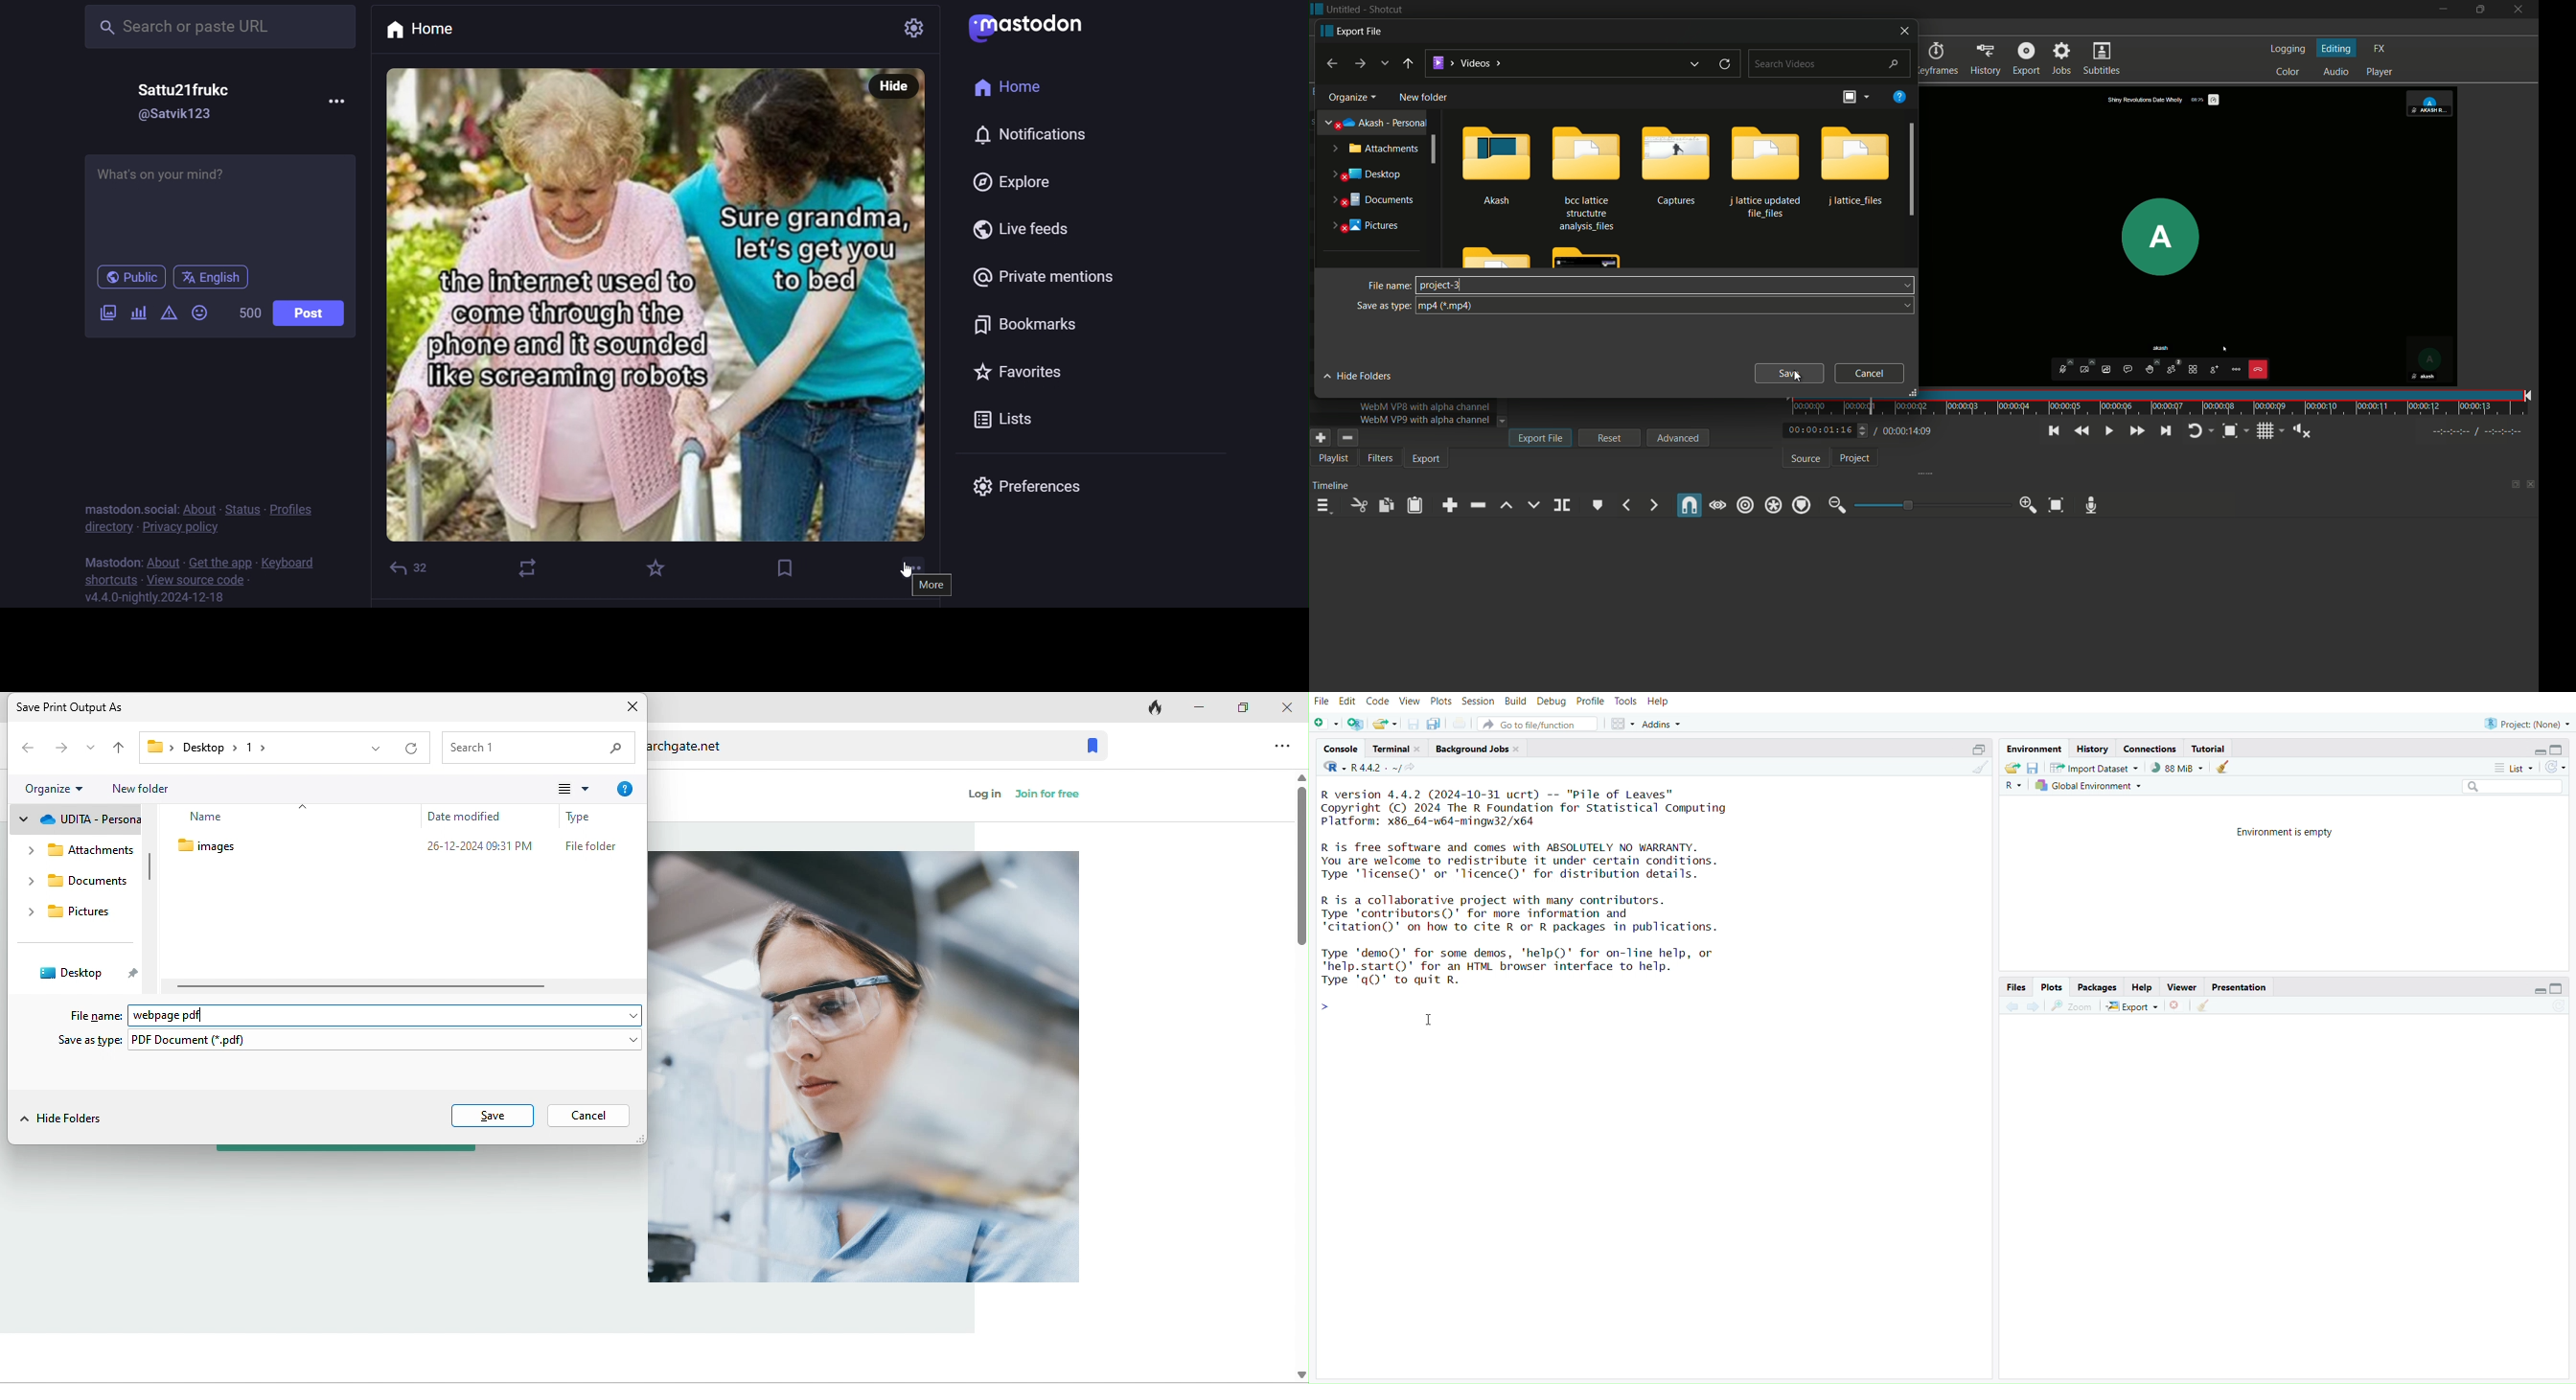  What do you see at coordinates (1009, 86) in the screenshot?
I see `home` at bounding box center [1009, 86].